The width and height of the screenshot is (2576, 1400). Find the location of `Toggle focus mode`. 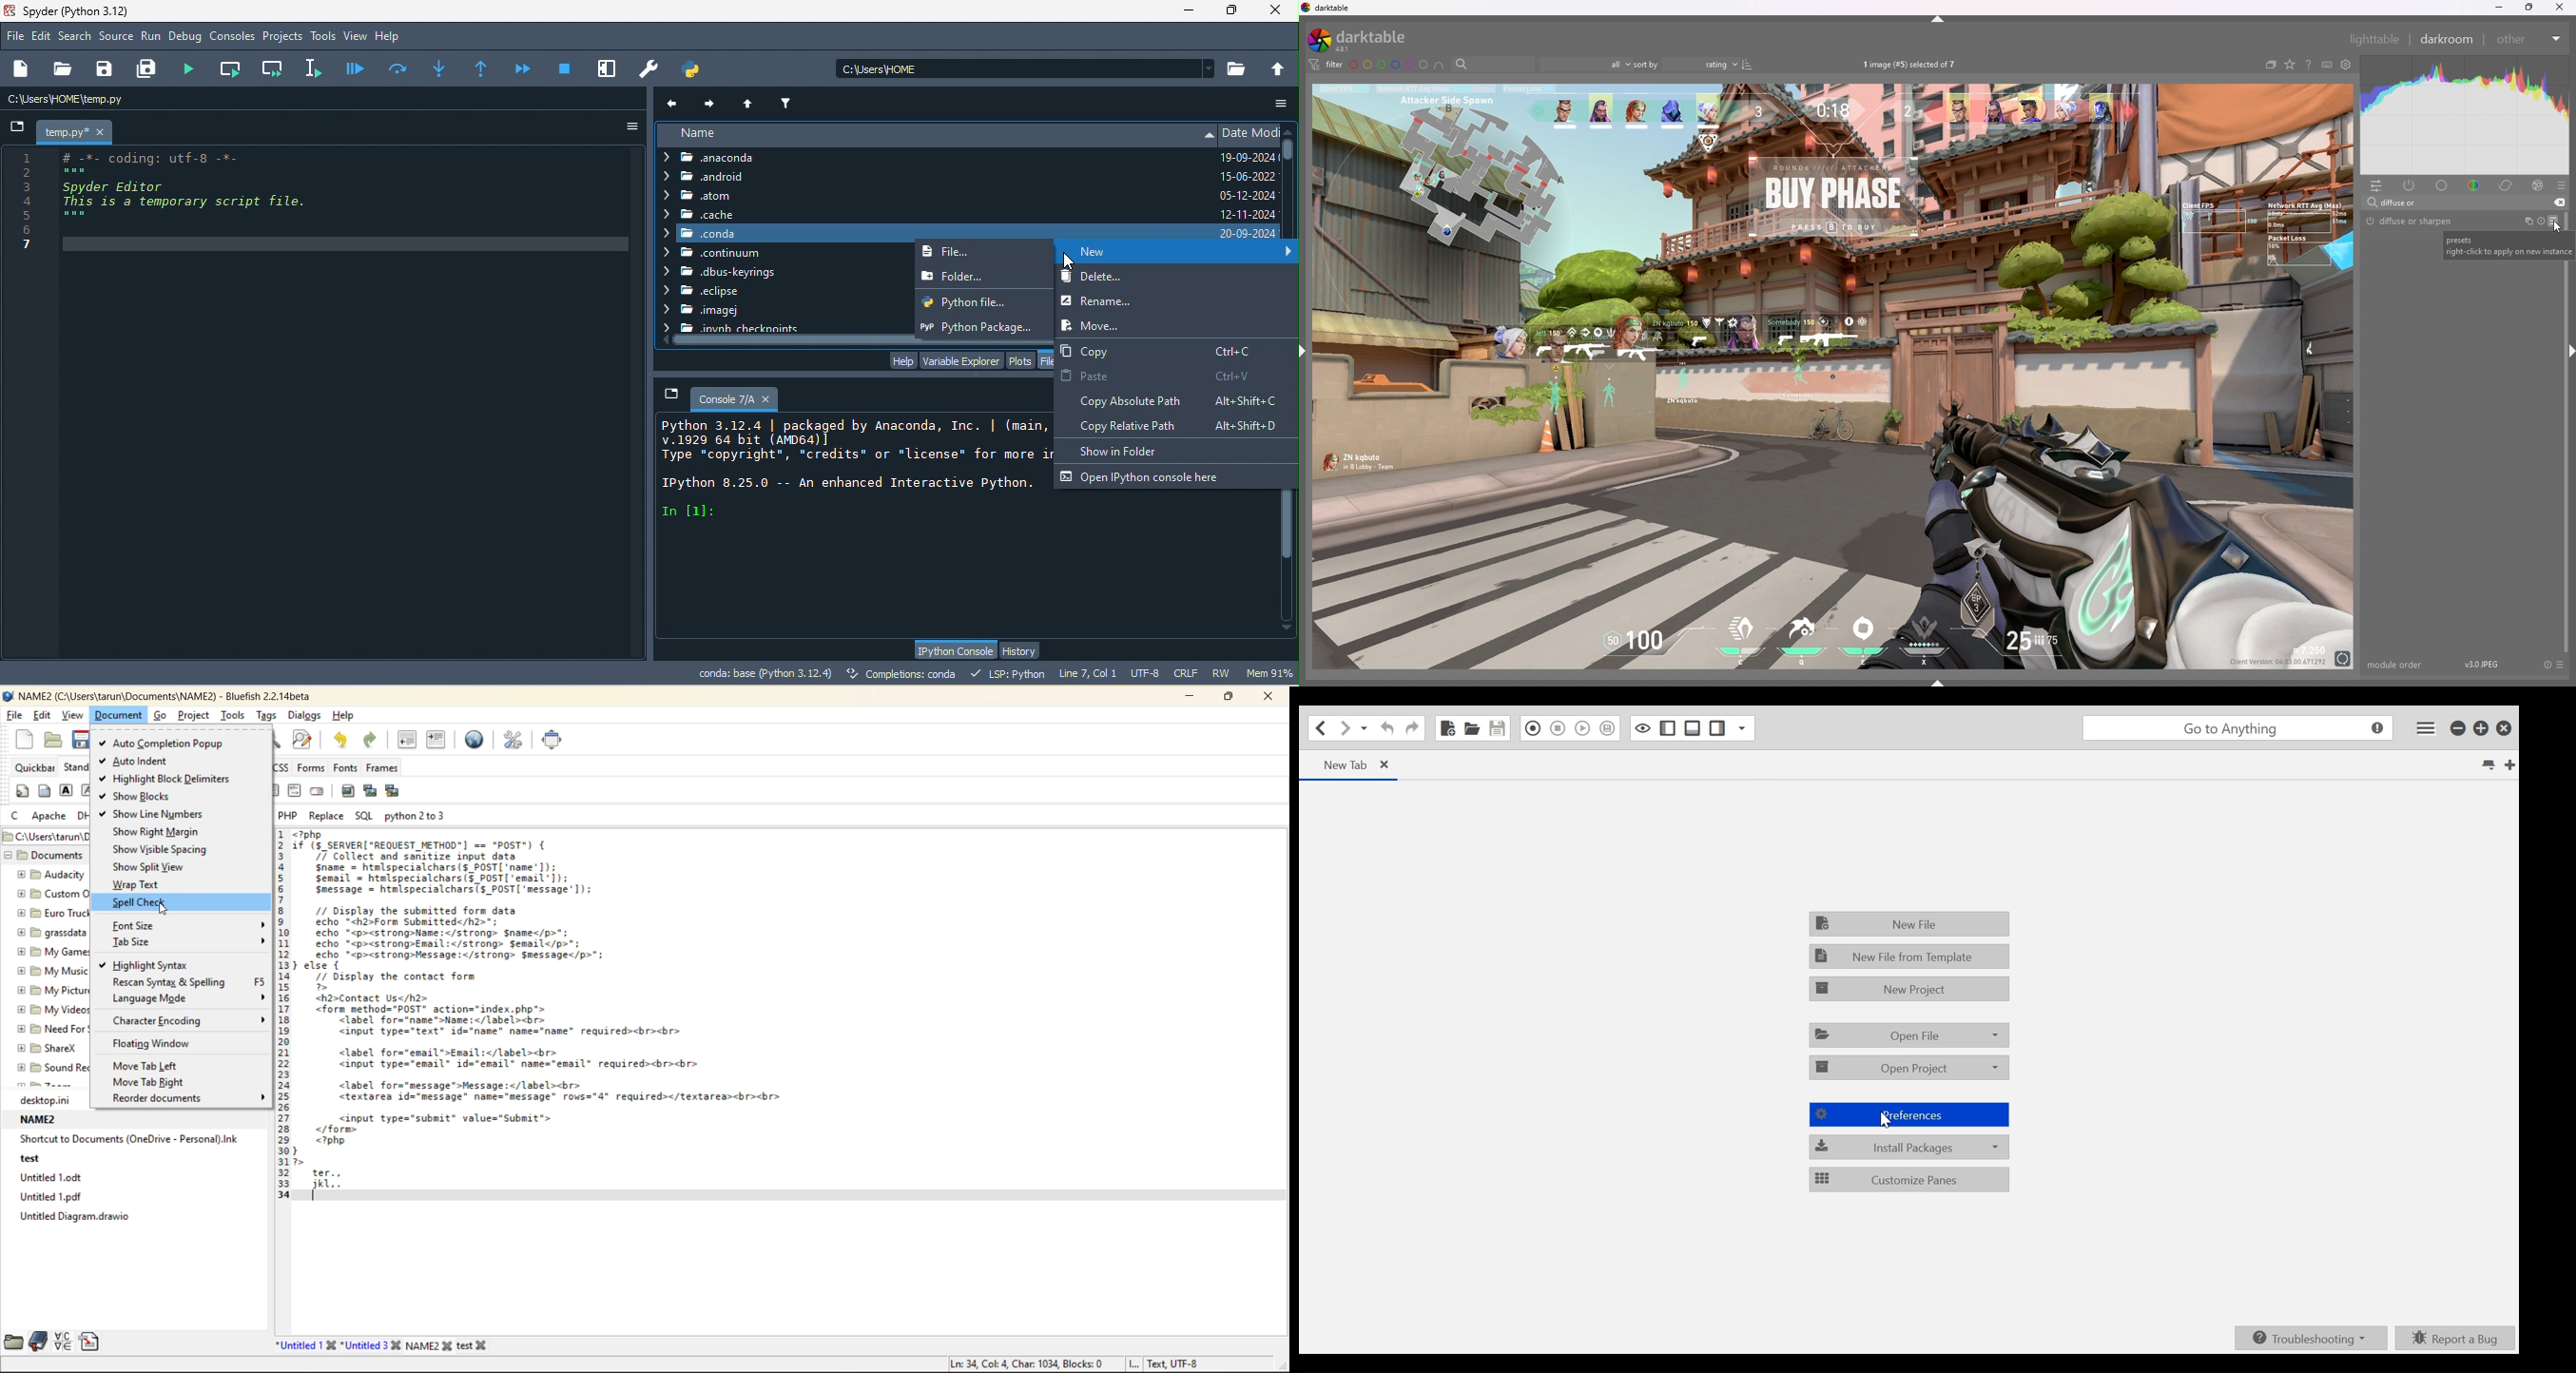

Toggle focus mode is located at coordinates (1643, 728).